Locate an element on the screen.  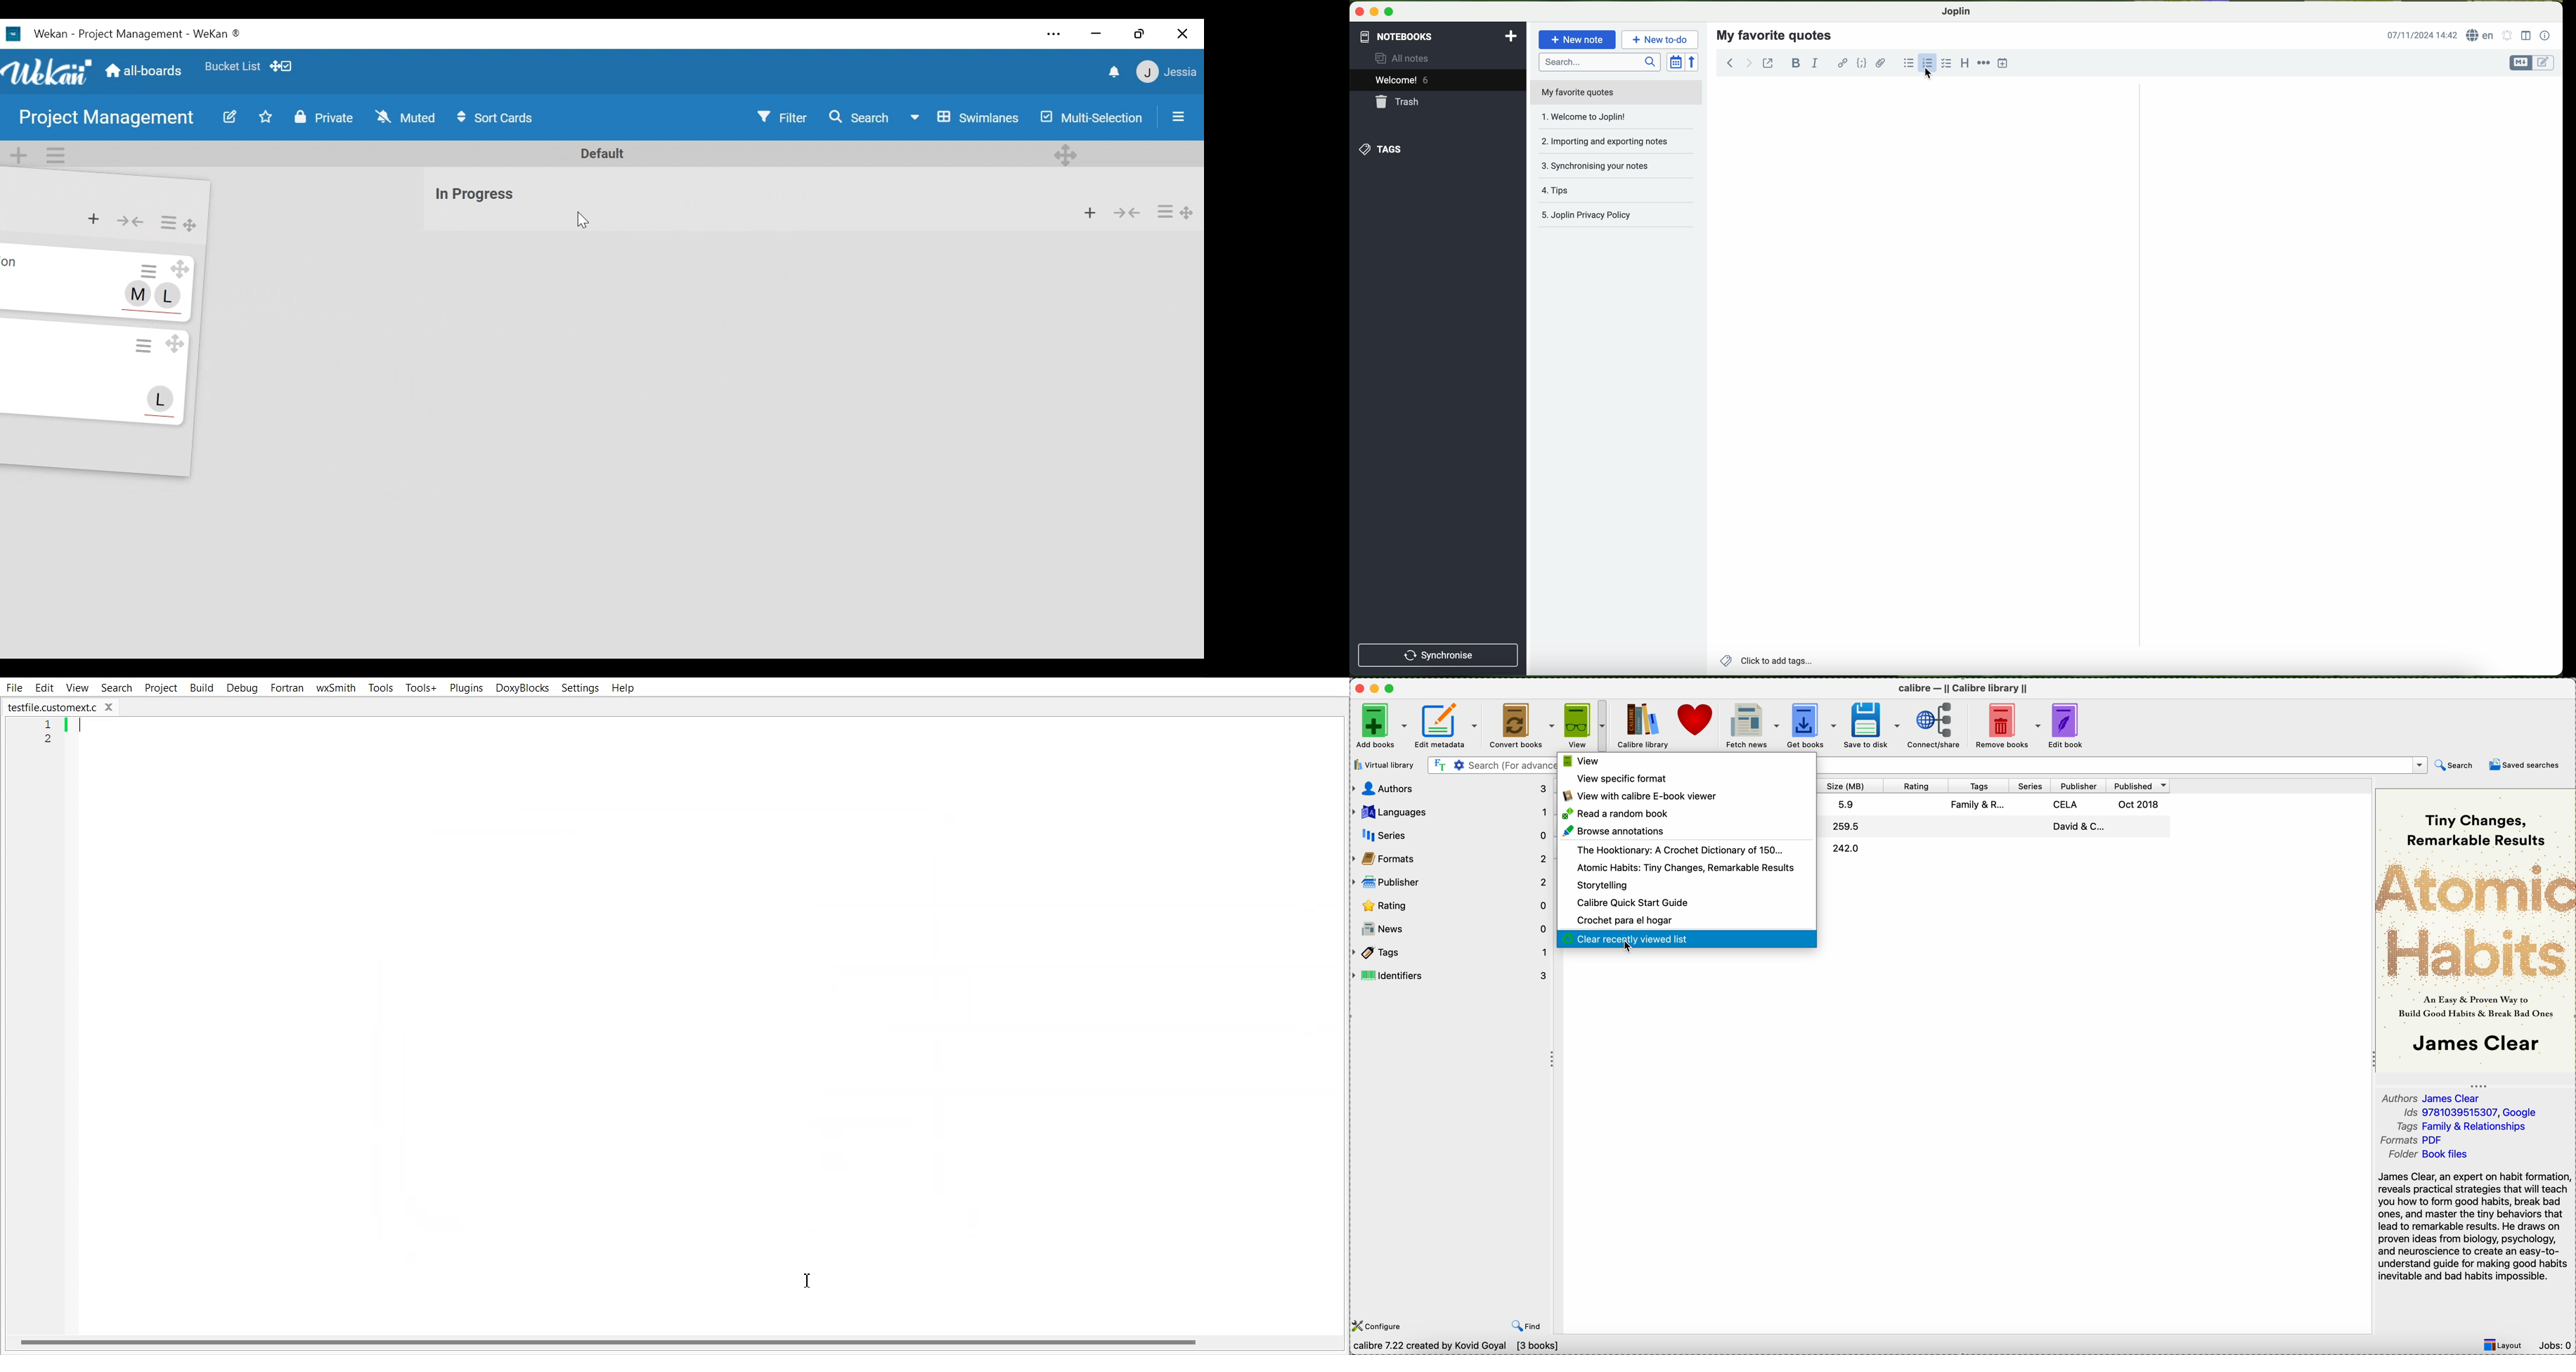
toggle sort order field is located at coordinates (1674, 62).